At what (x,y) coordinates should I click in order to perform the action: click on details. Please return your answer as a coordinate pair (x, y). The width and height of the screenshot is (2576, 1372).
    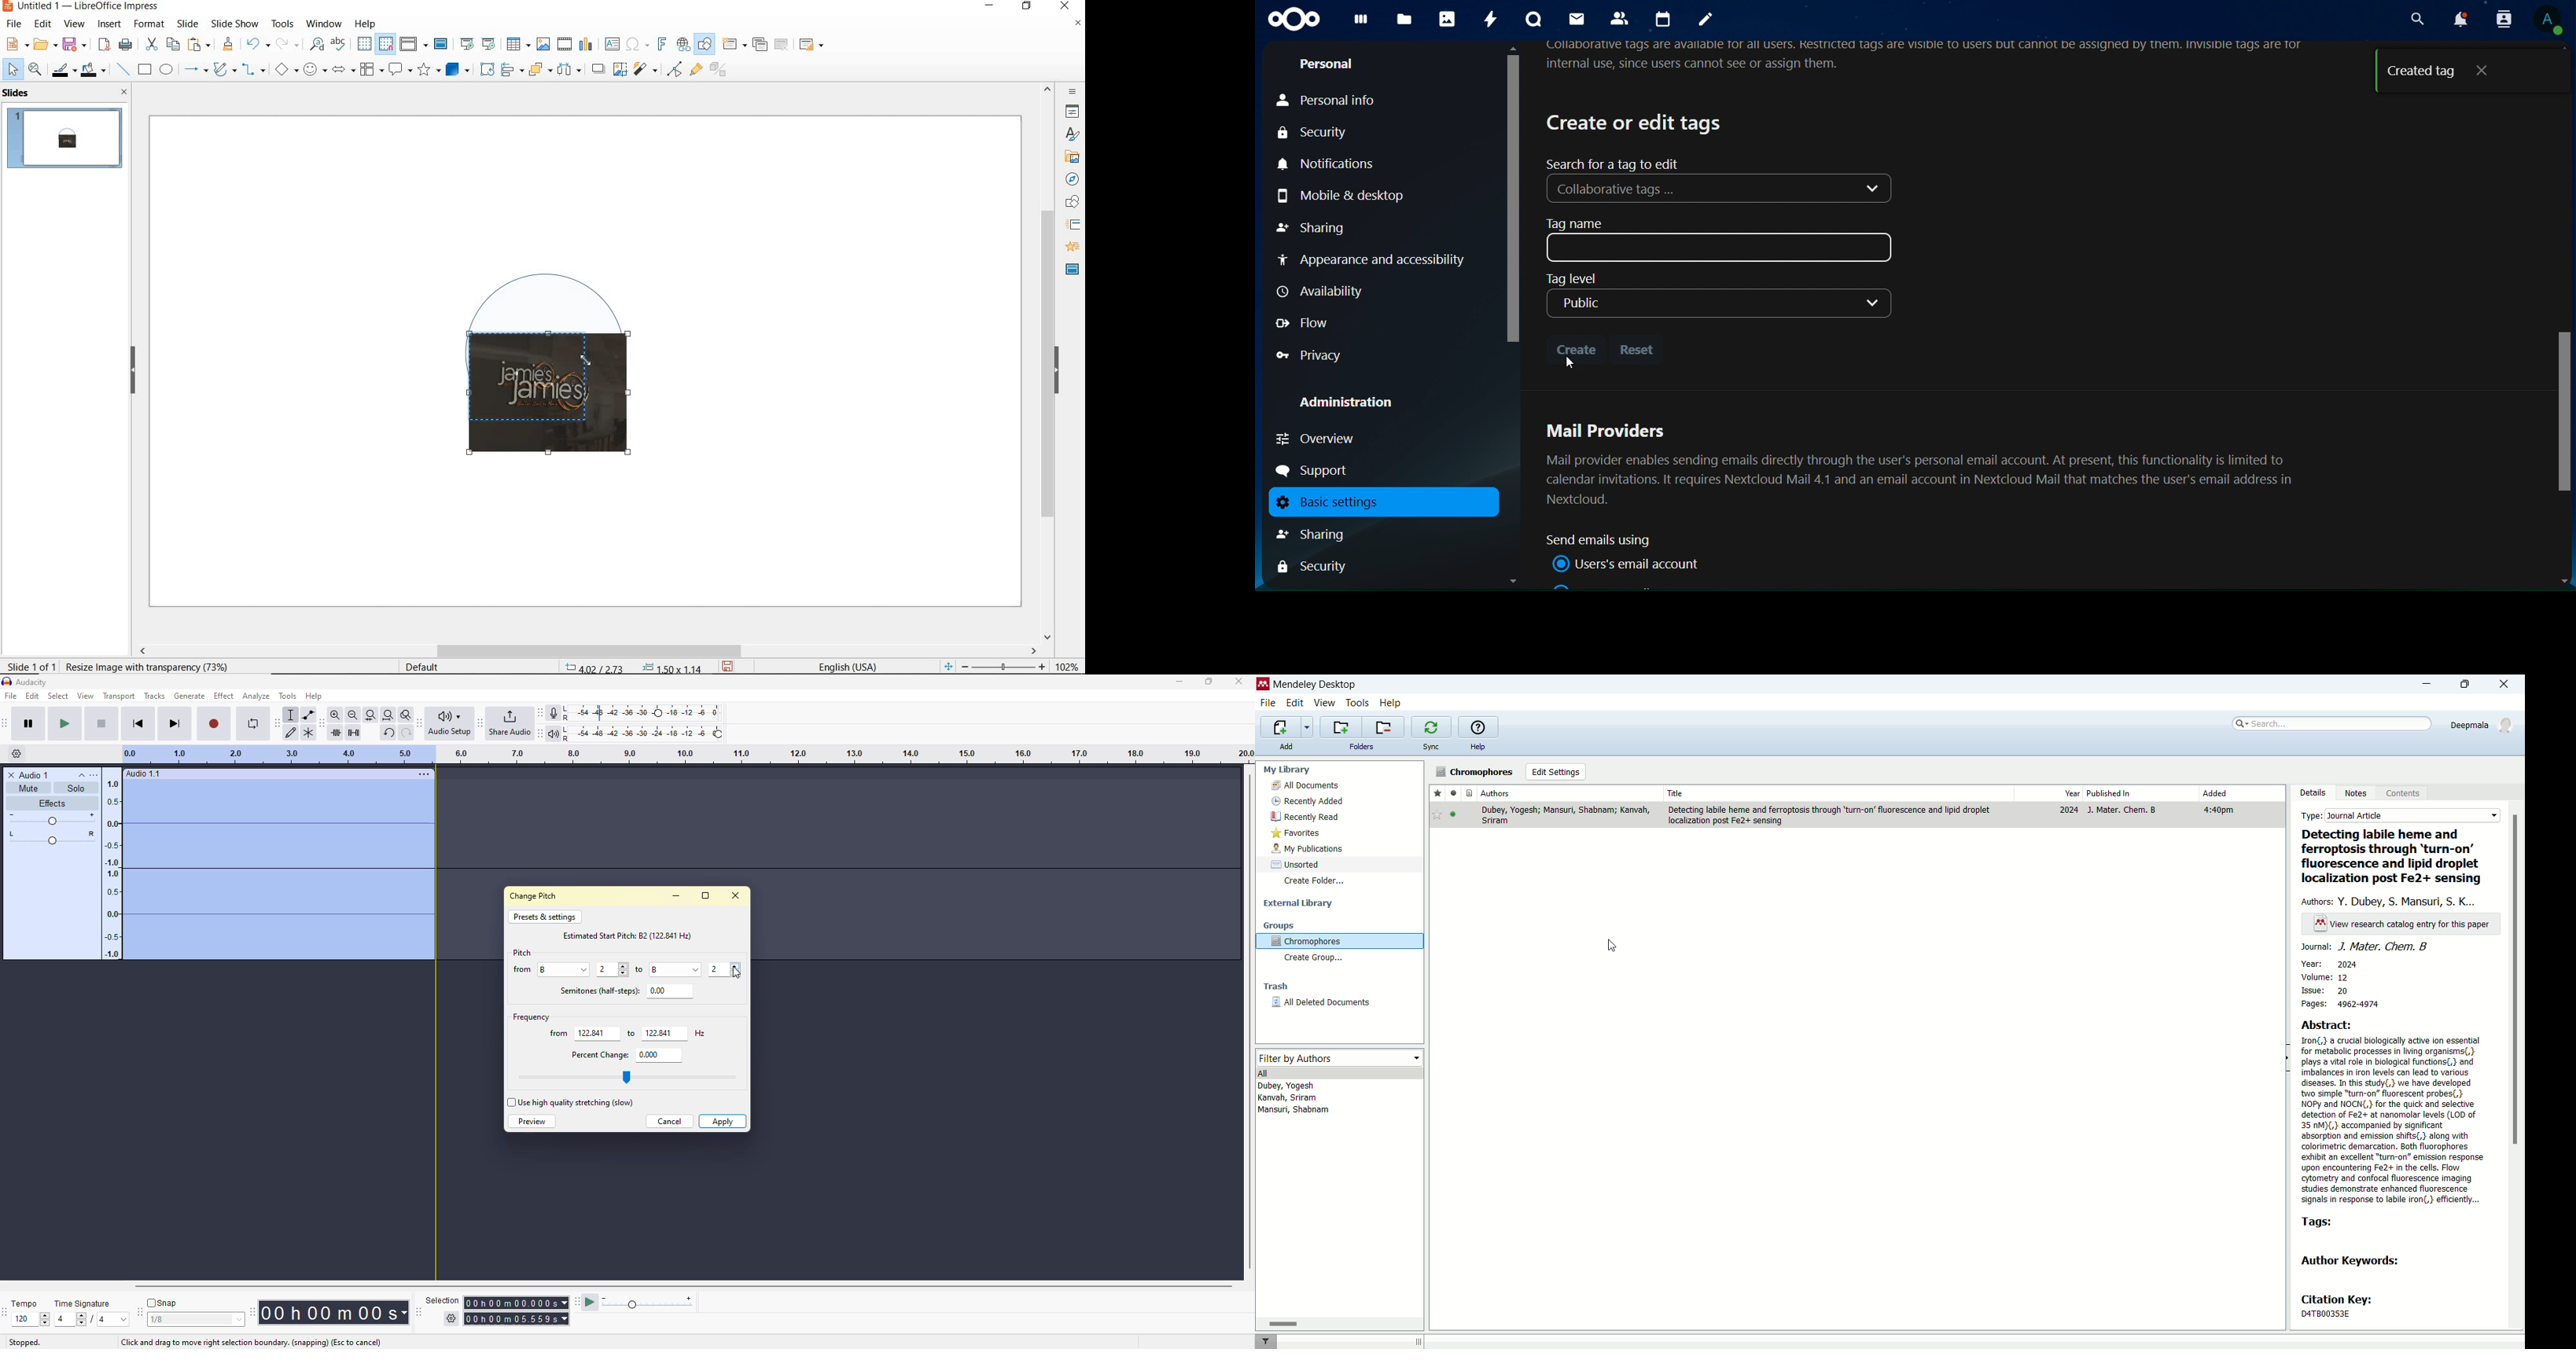
    Looking at the image, I should click on (2315, 792).